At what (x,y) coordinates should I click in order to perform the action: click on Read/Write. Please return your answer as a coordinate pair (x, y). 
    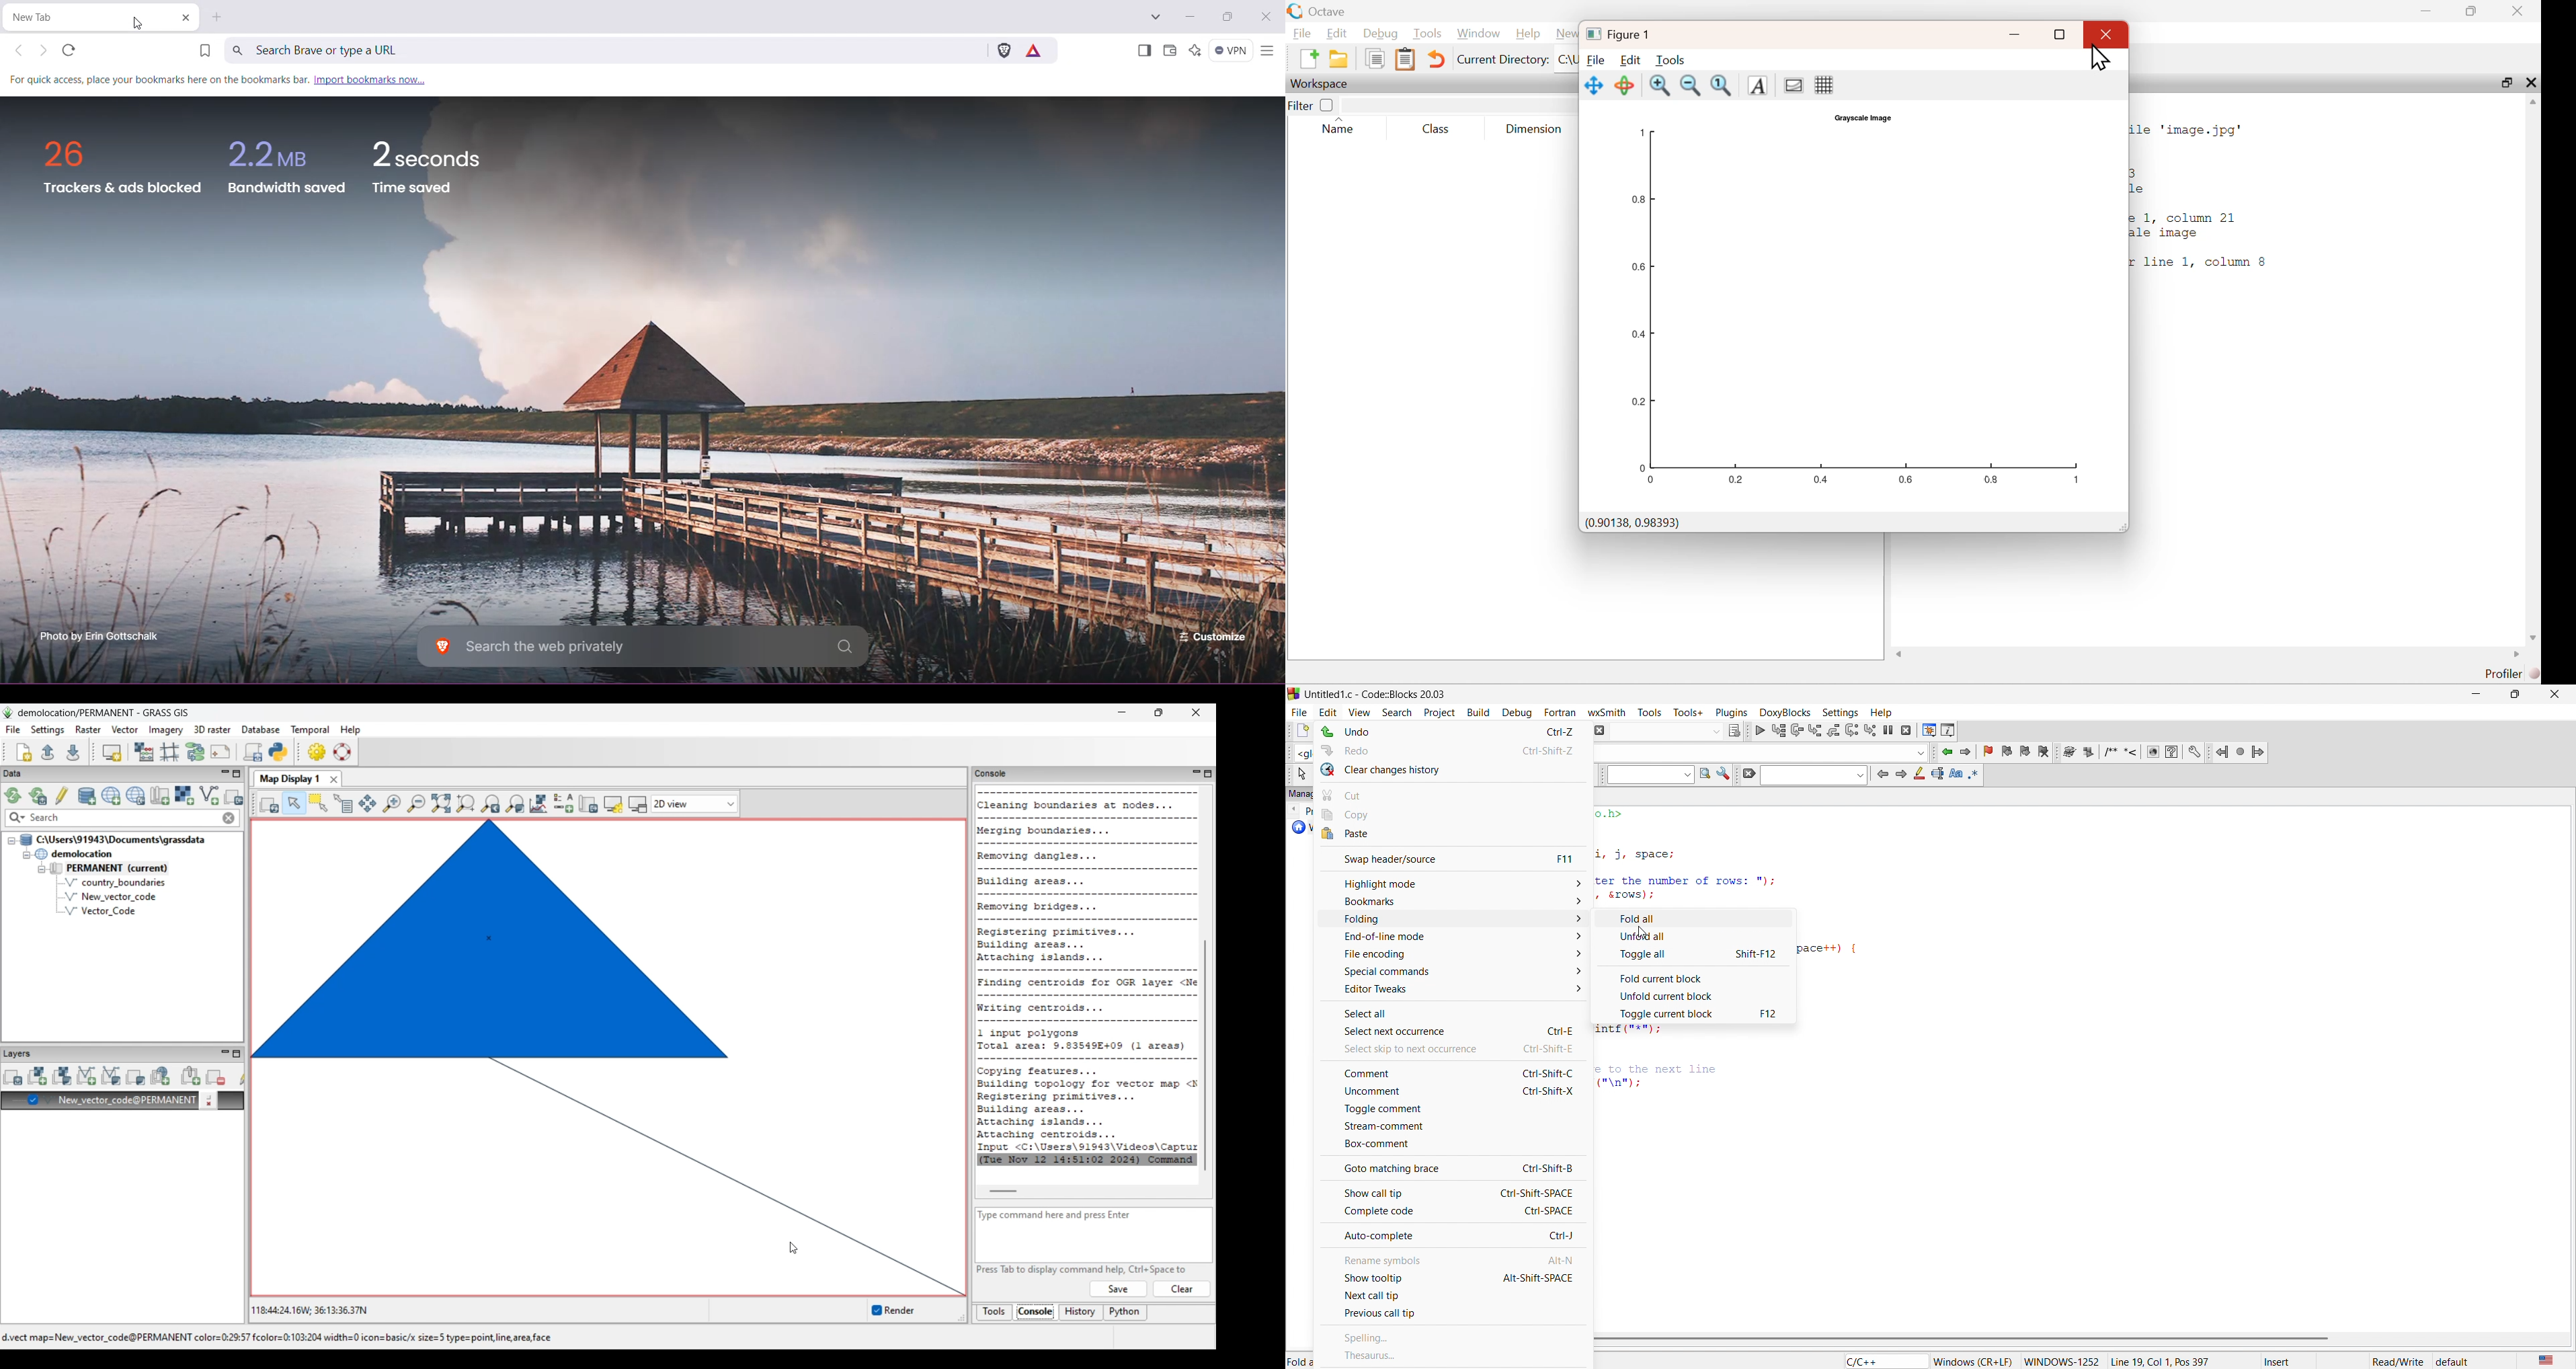
    Looking at the image, I should click on (2398, 1360).